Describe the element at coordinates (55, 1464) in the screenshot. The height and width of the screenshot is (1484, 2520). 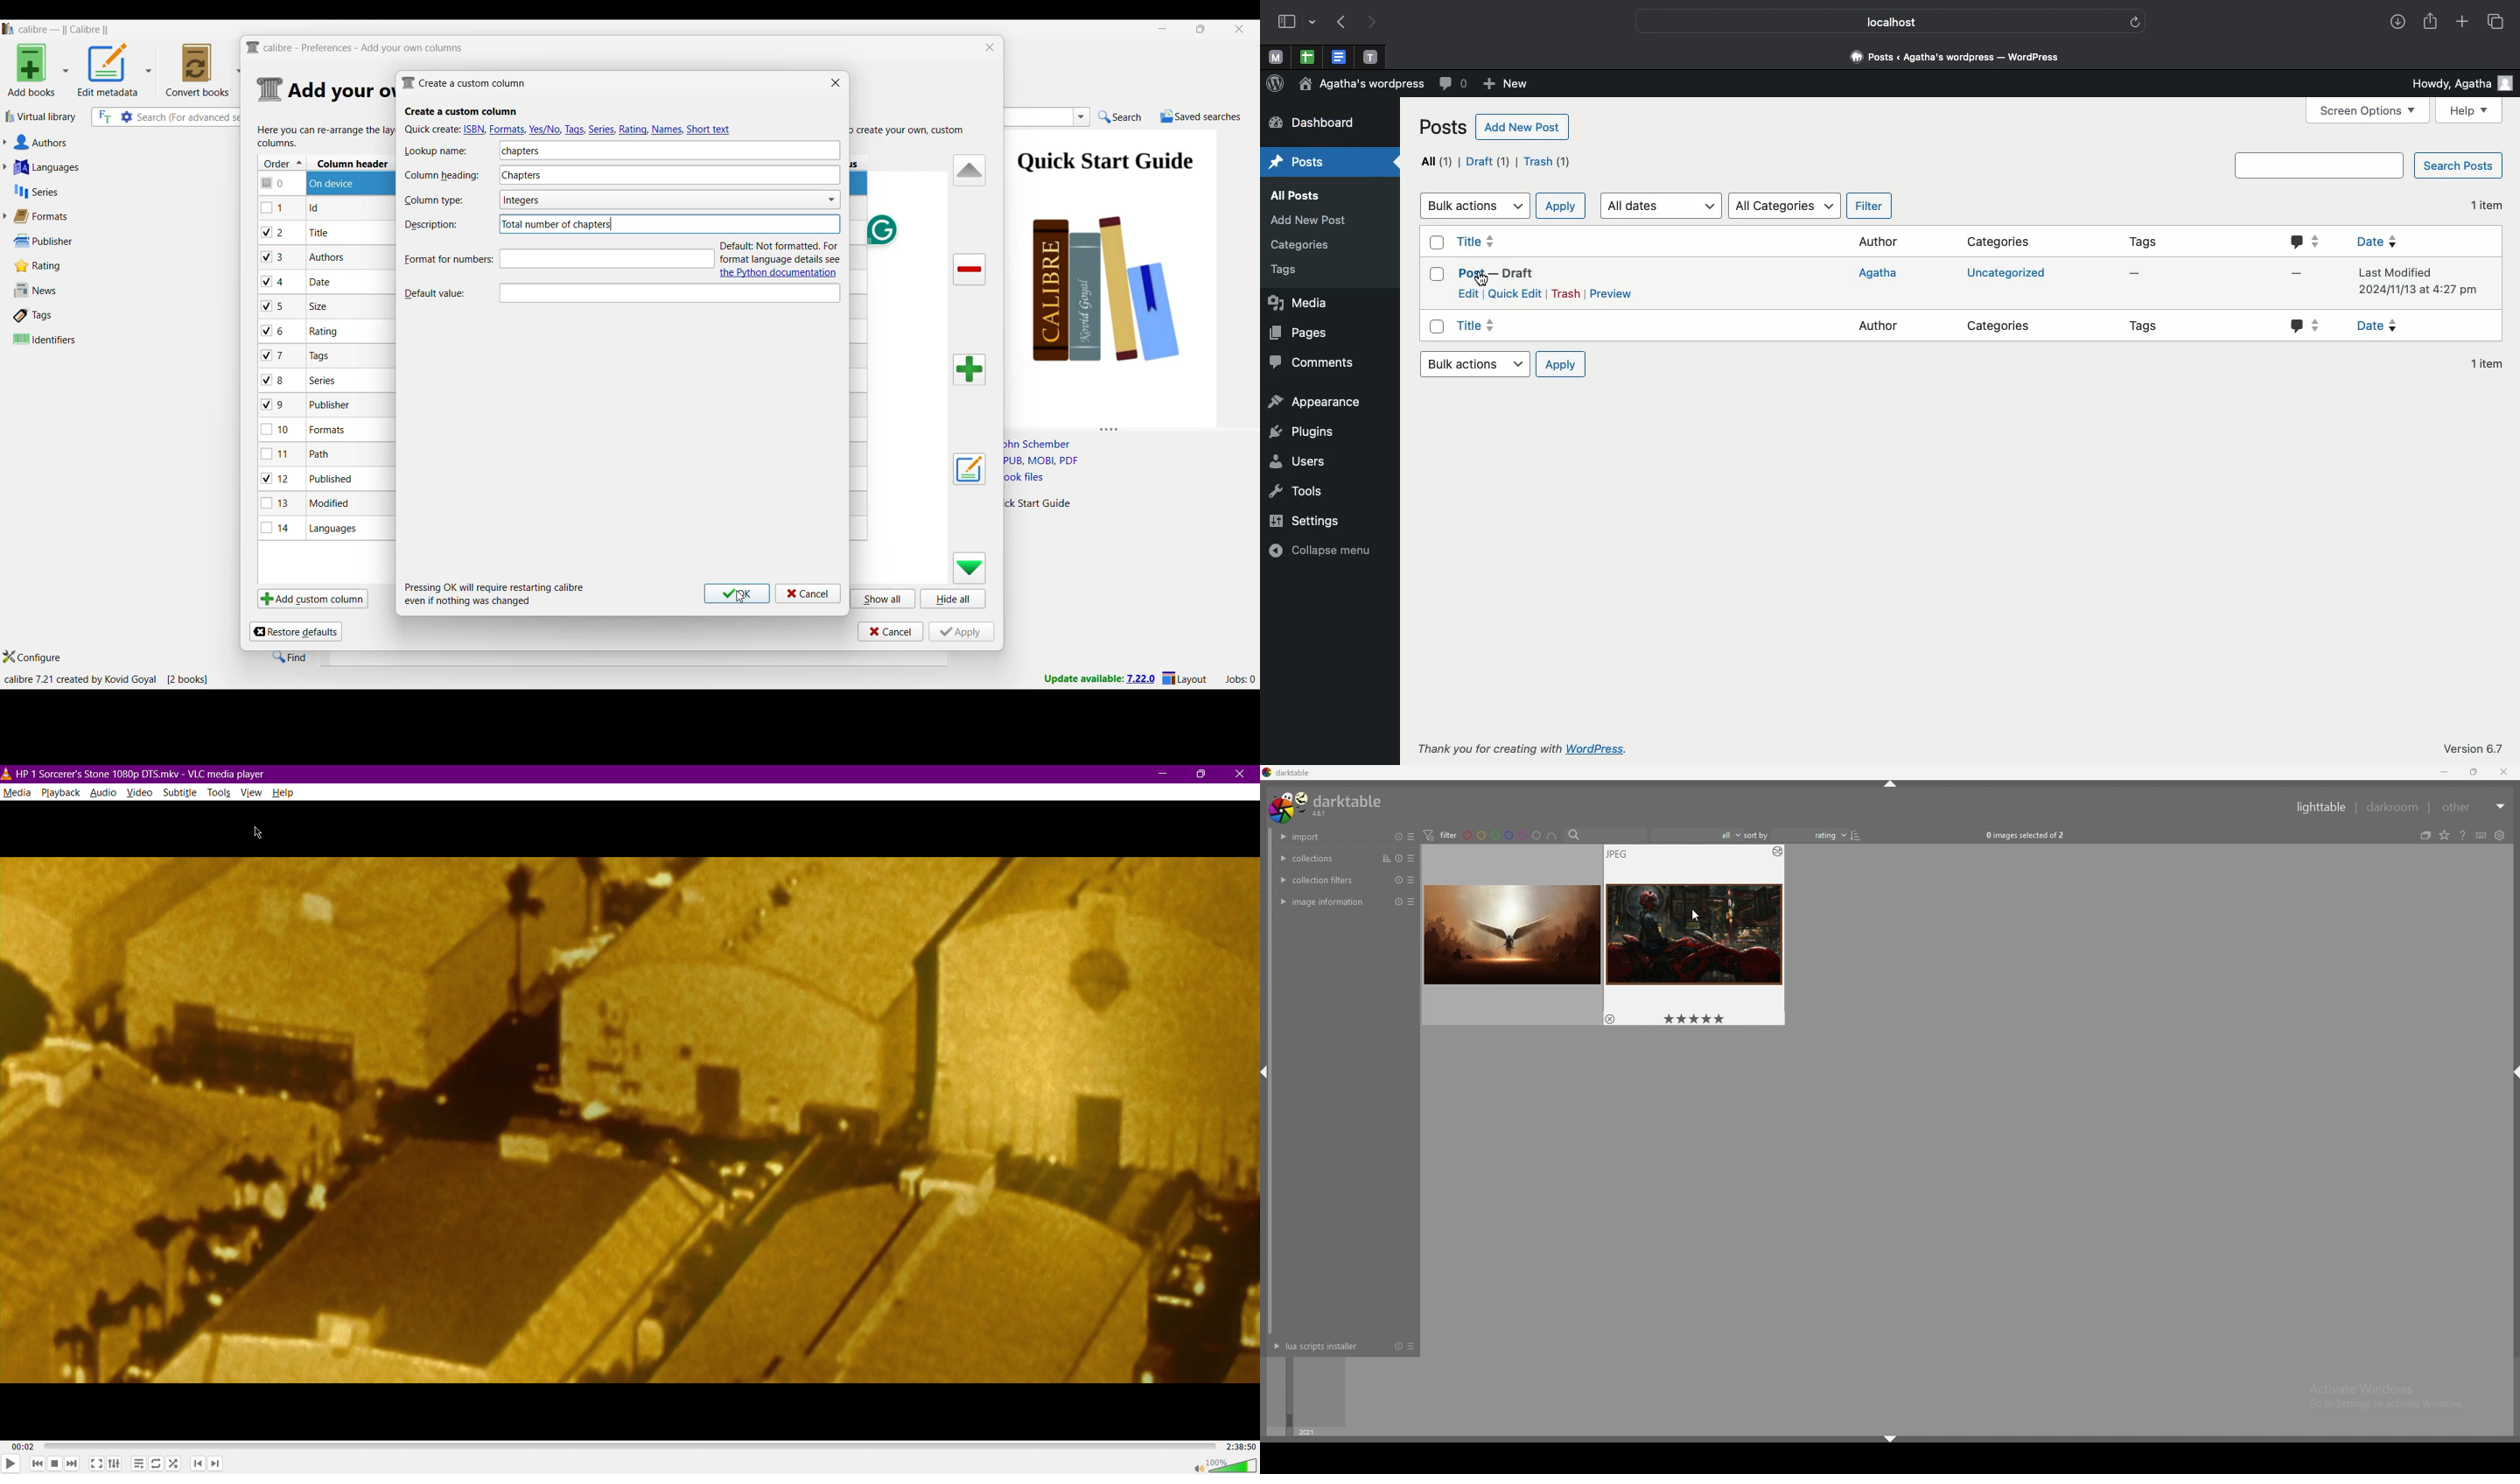
I see `Stop` at that location.